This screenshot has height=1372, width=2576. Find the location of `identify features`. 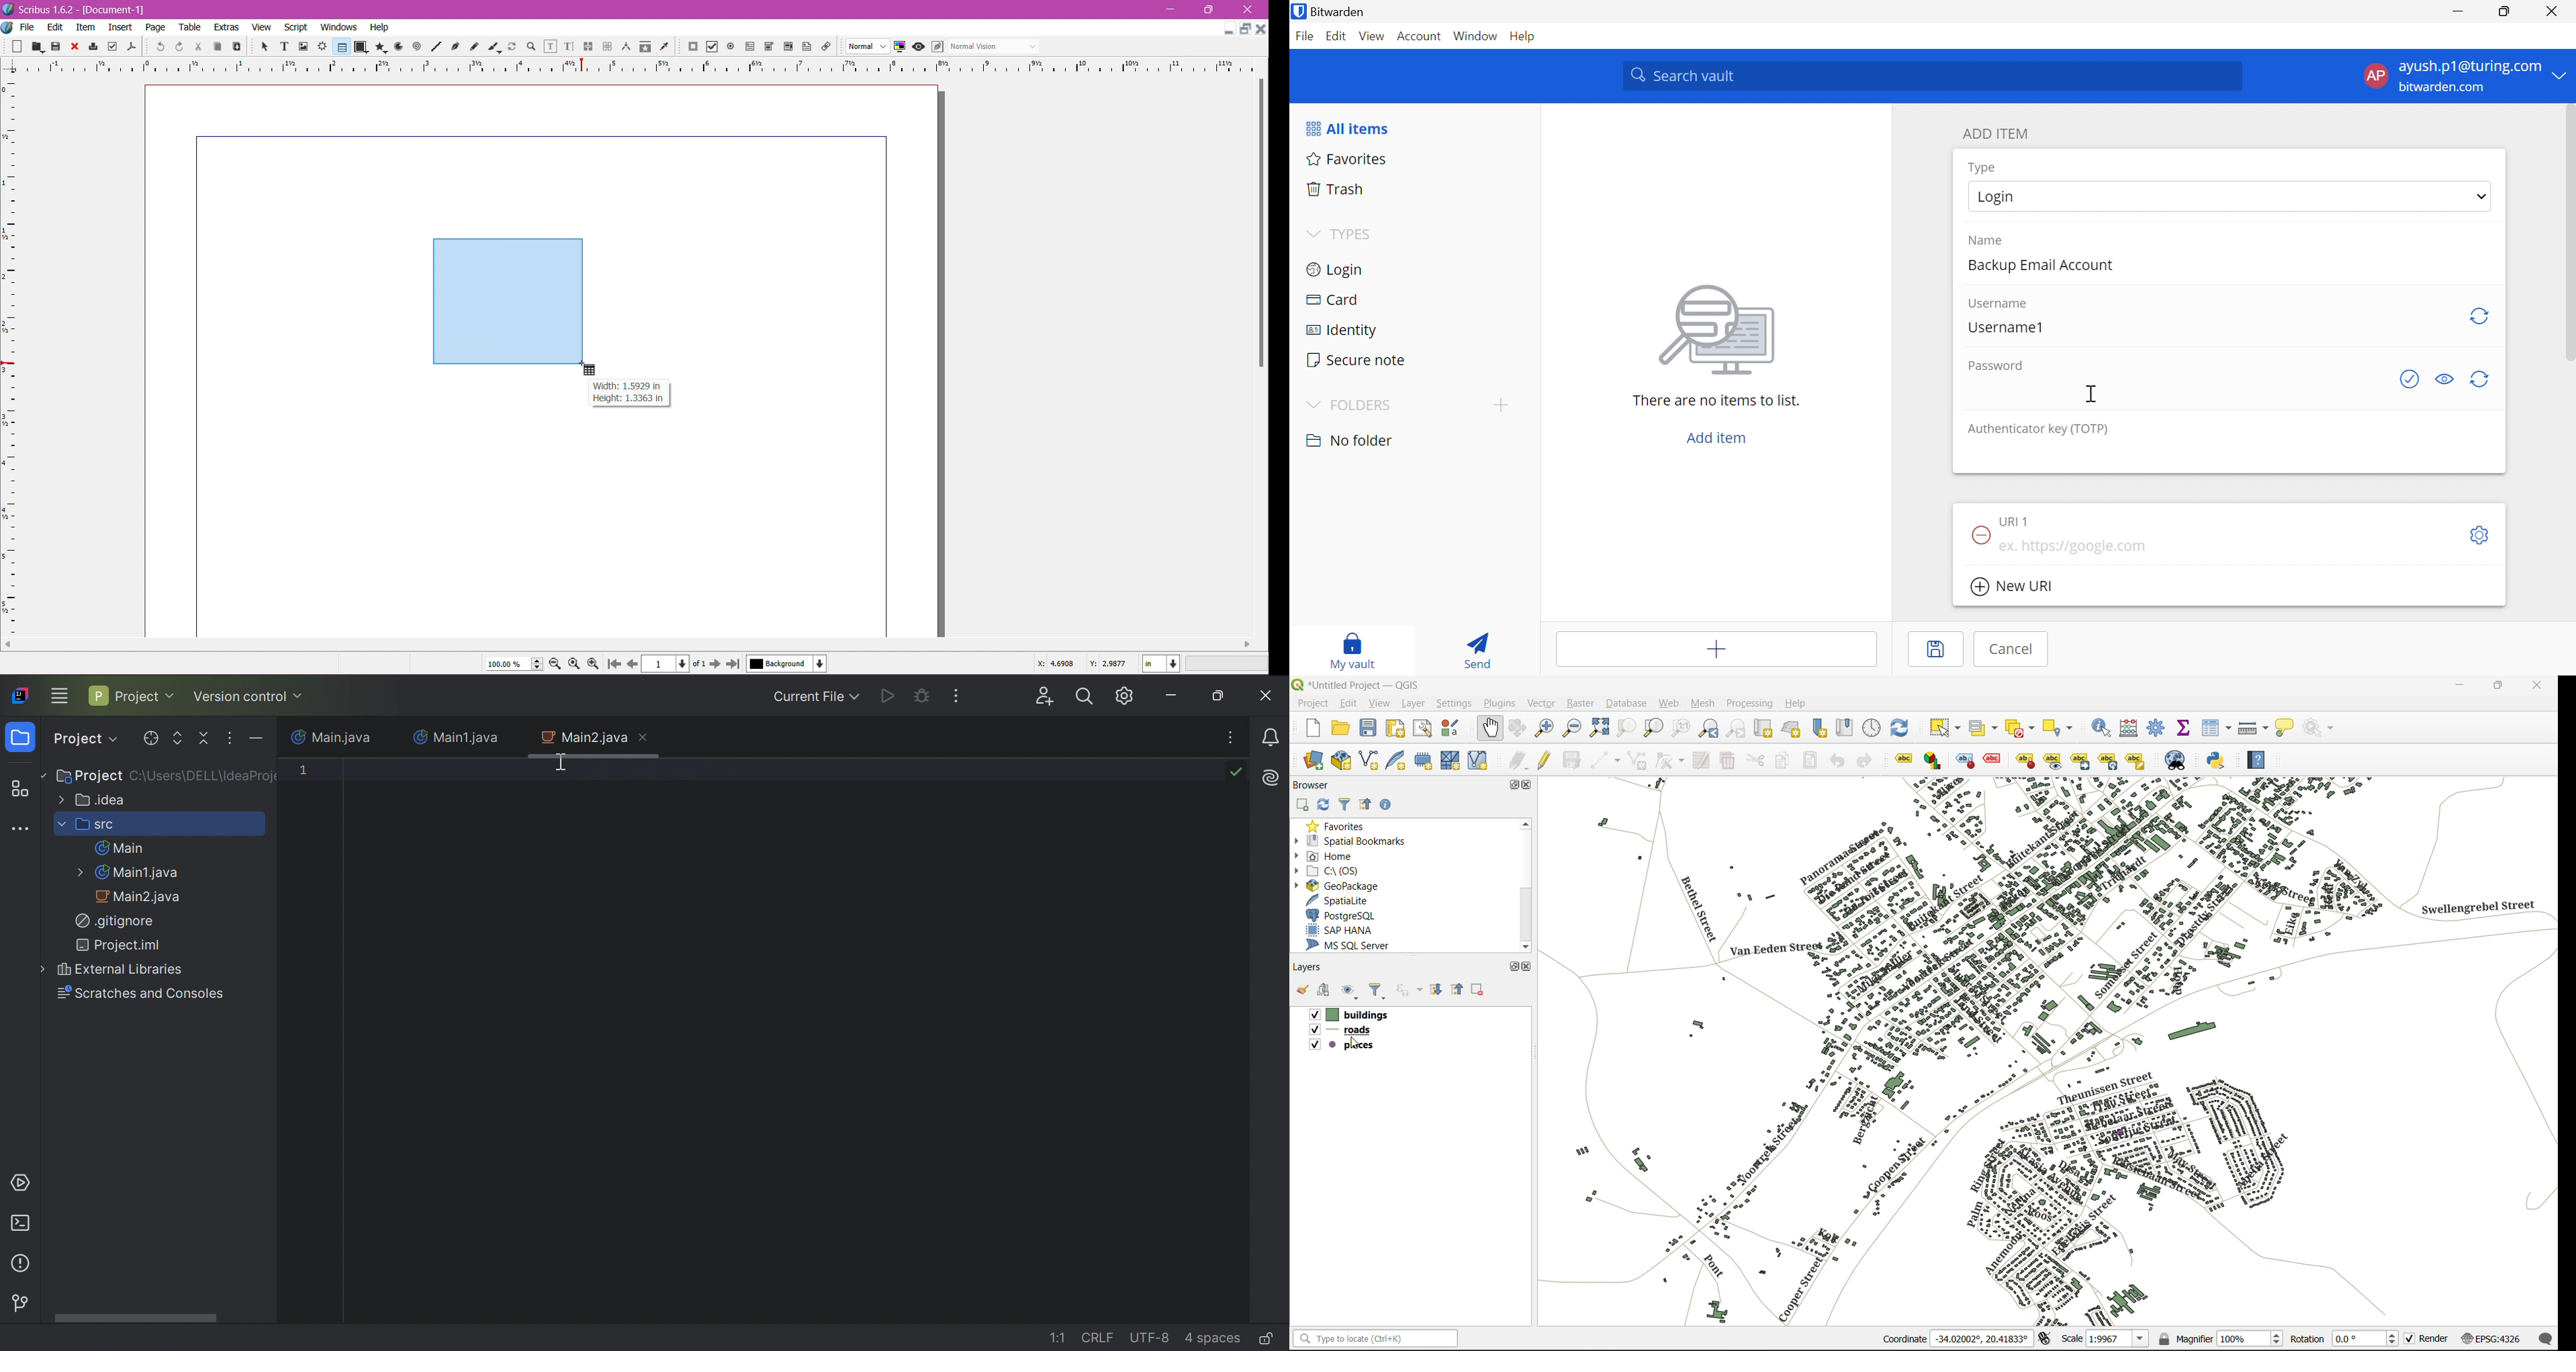

identify features is located at coordinates (2103, 730).